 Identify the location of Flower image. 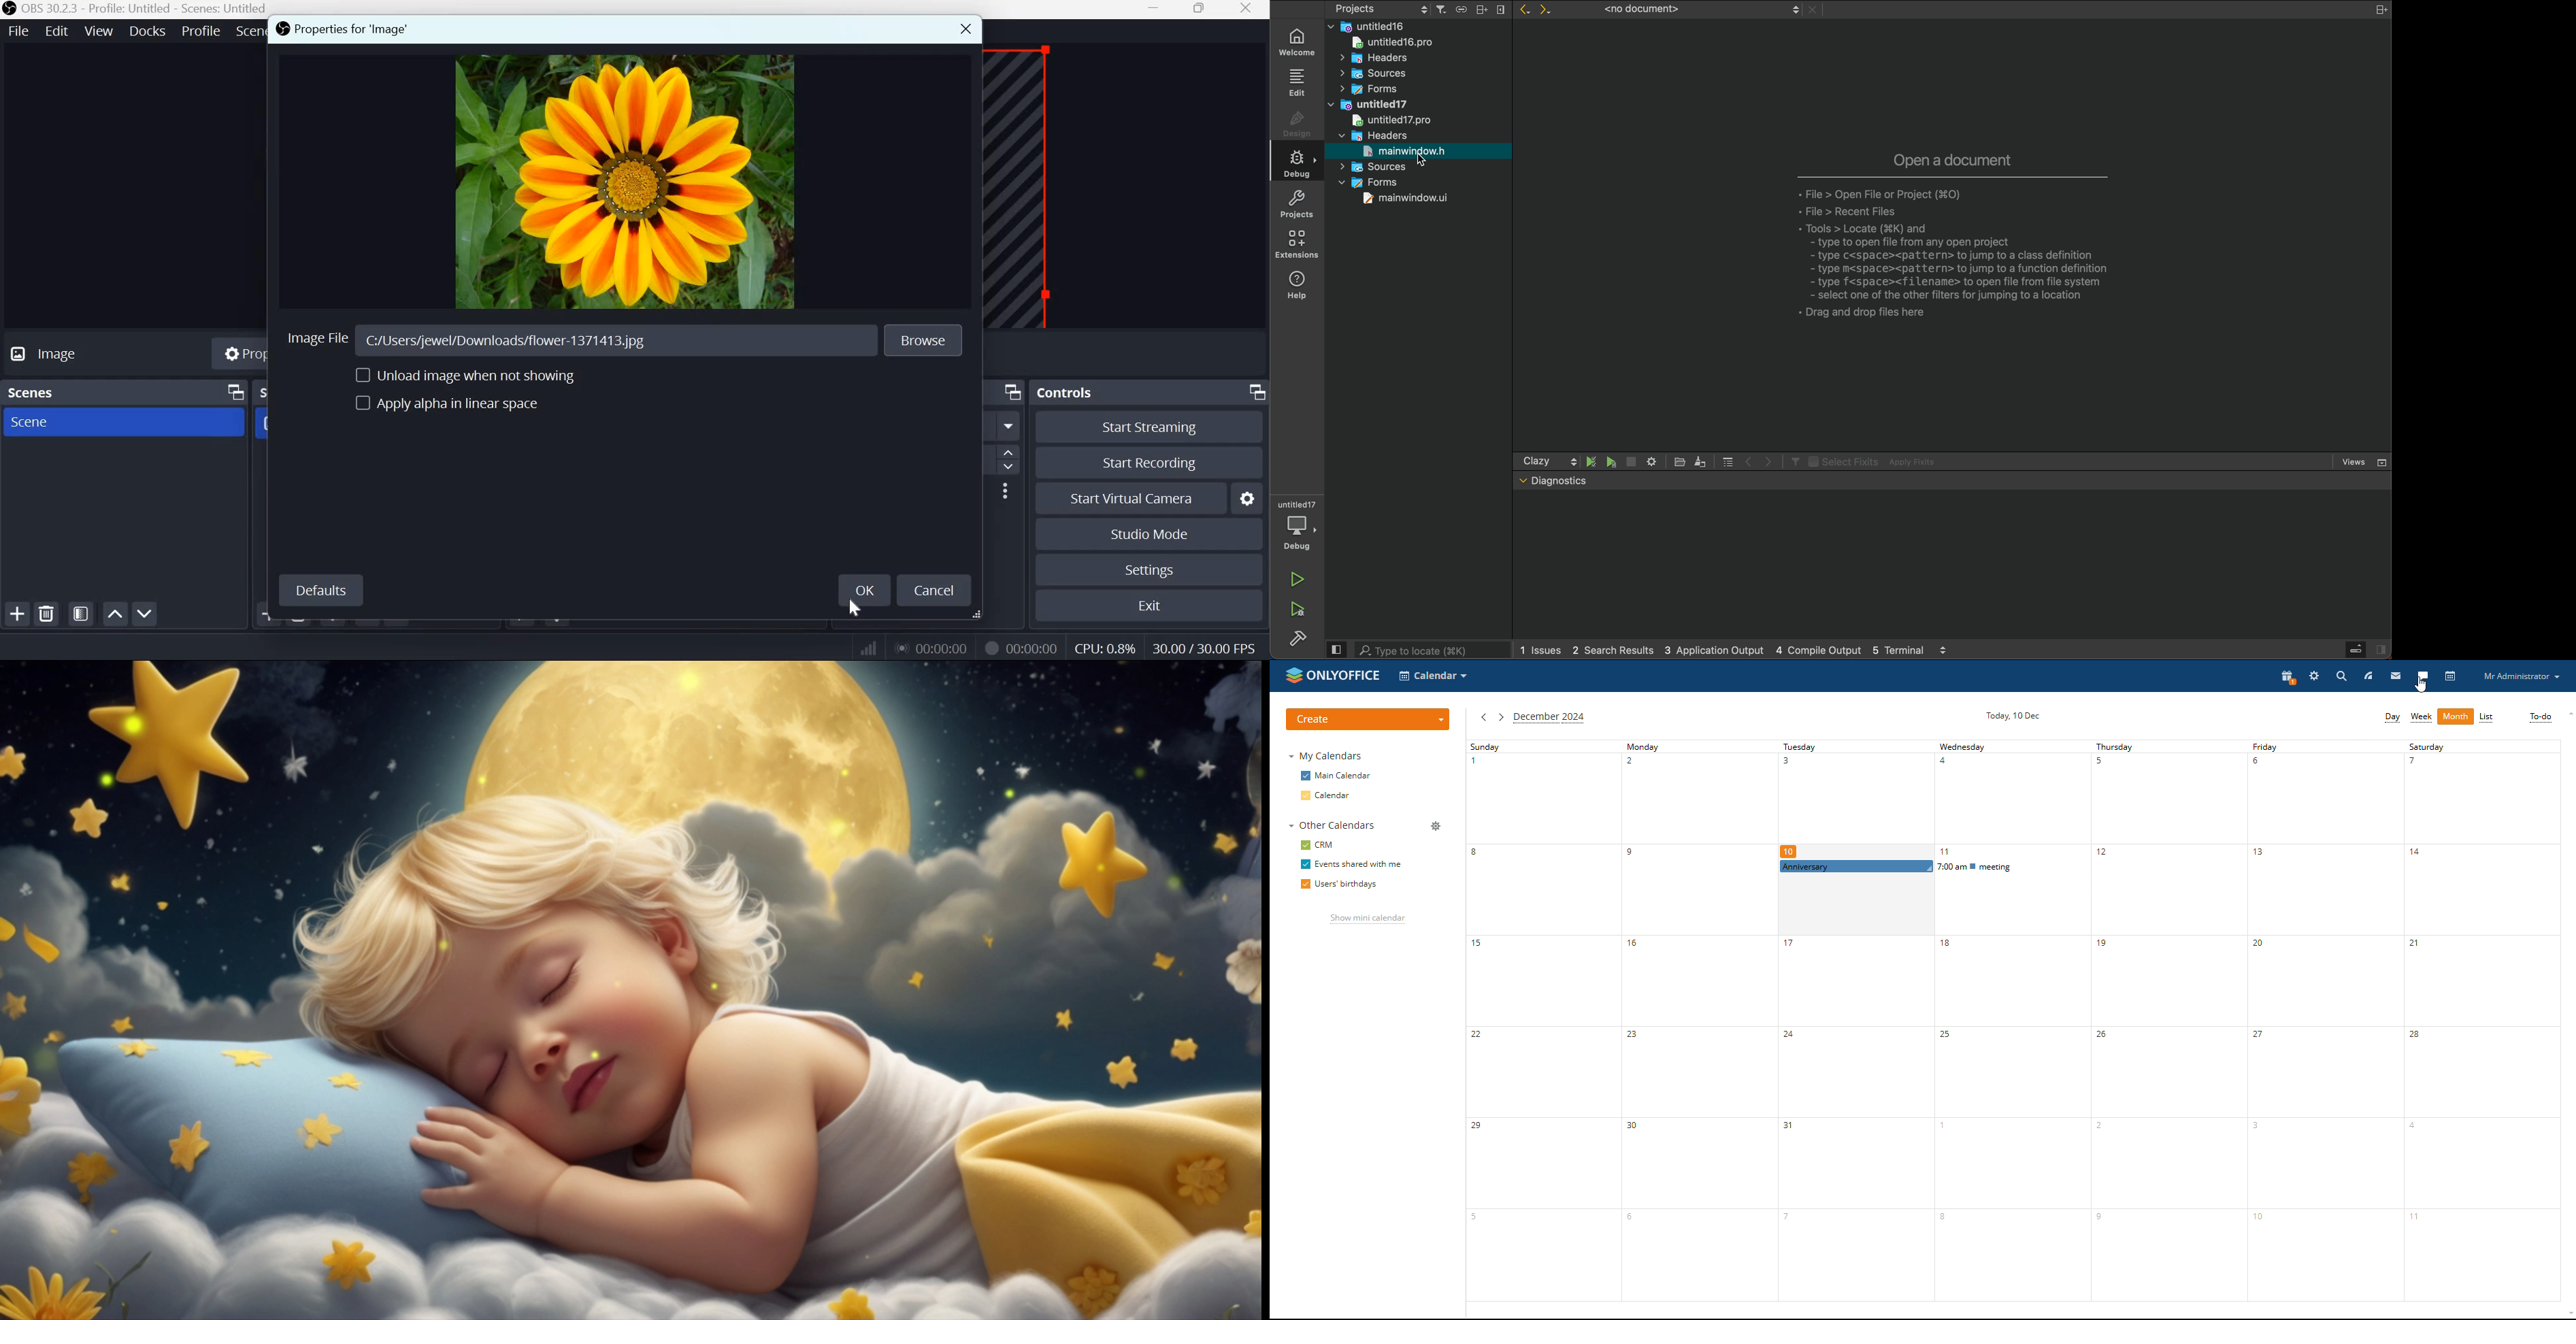
(630, 183).